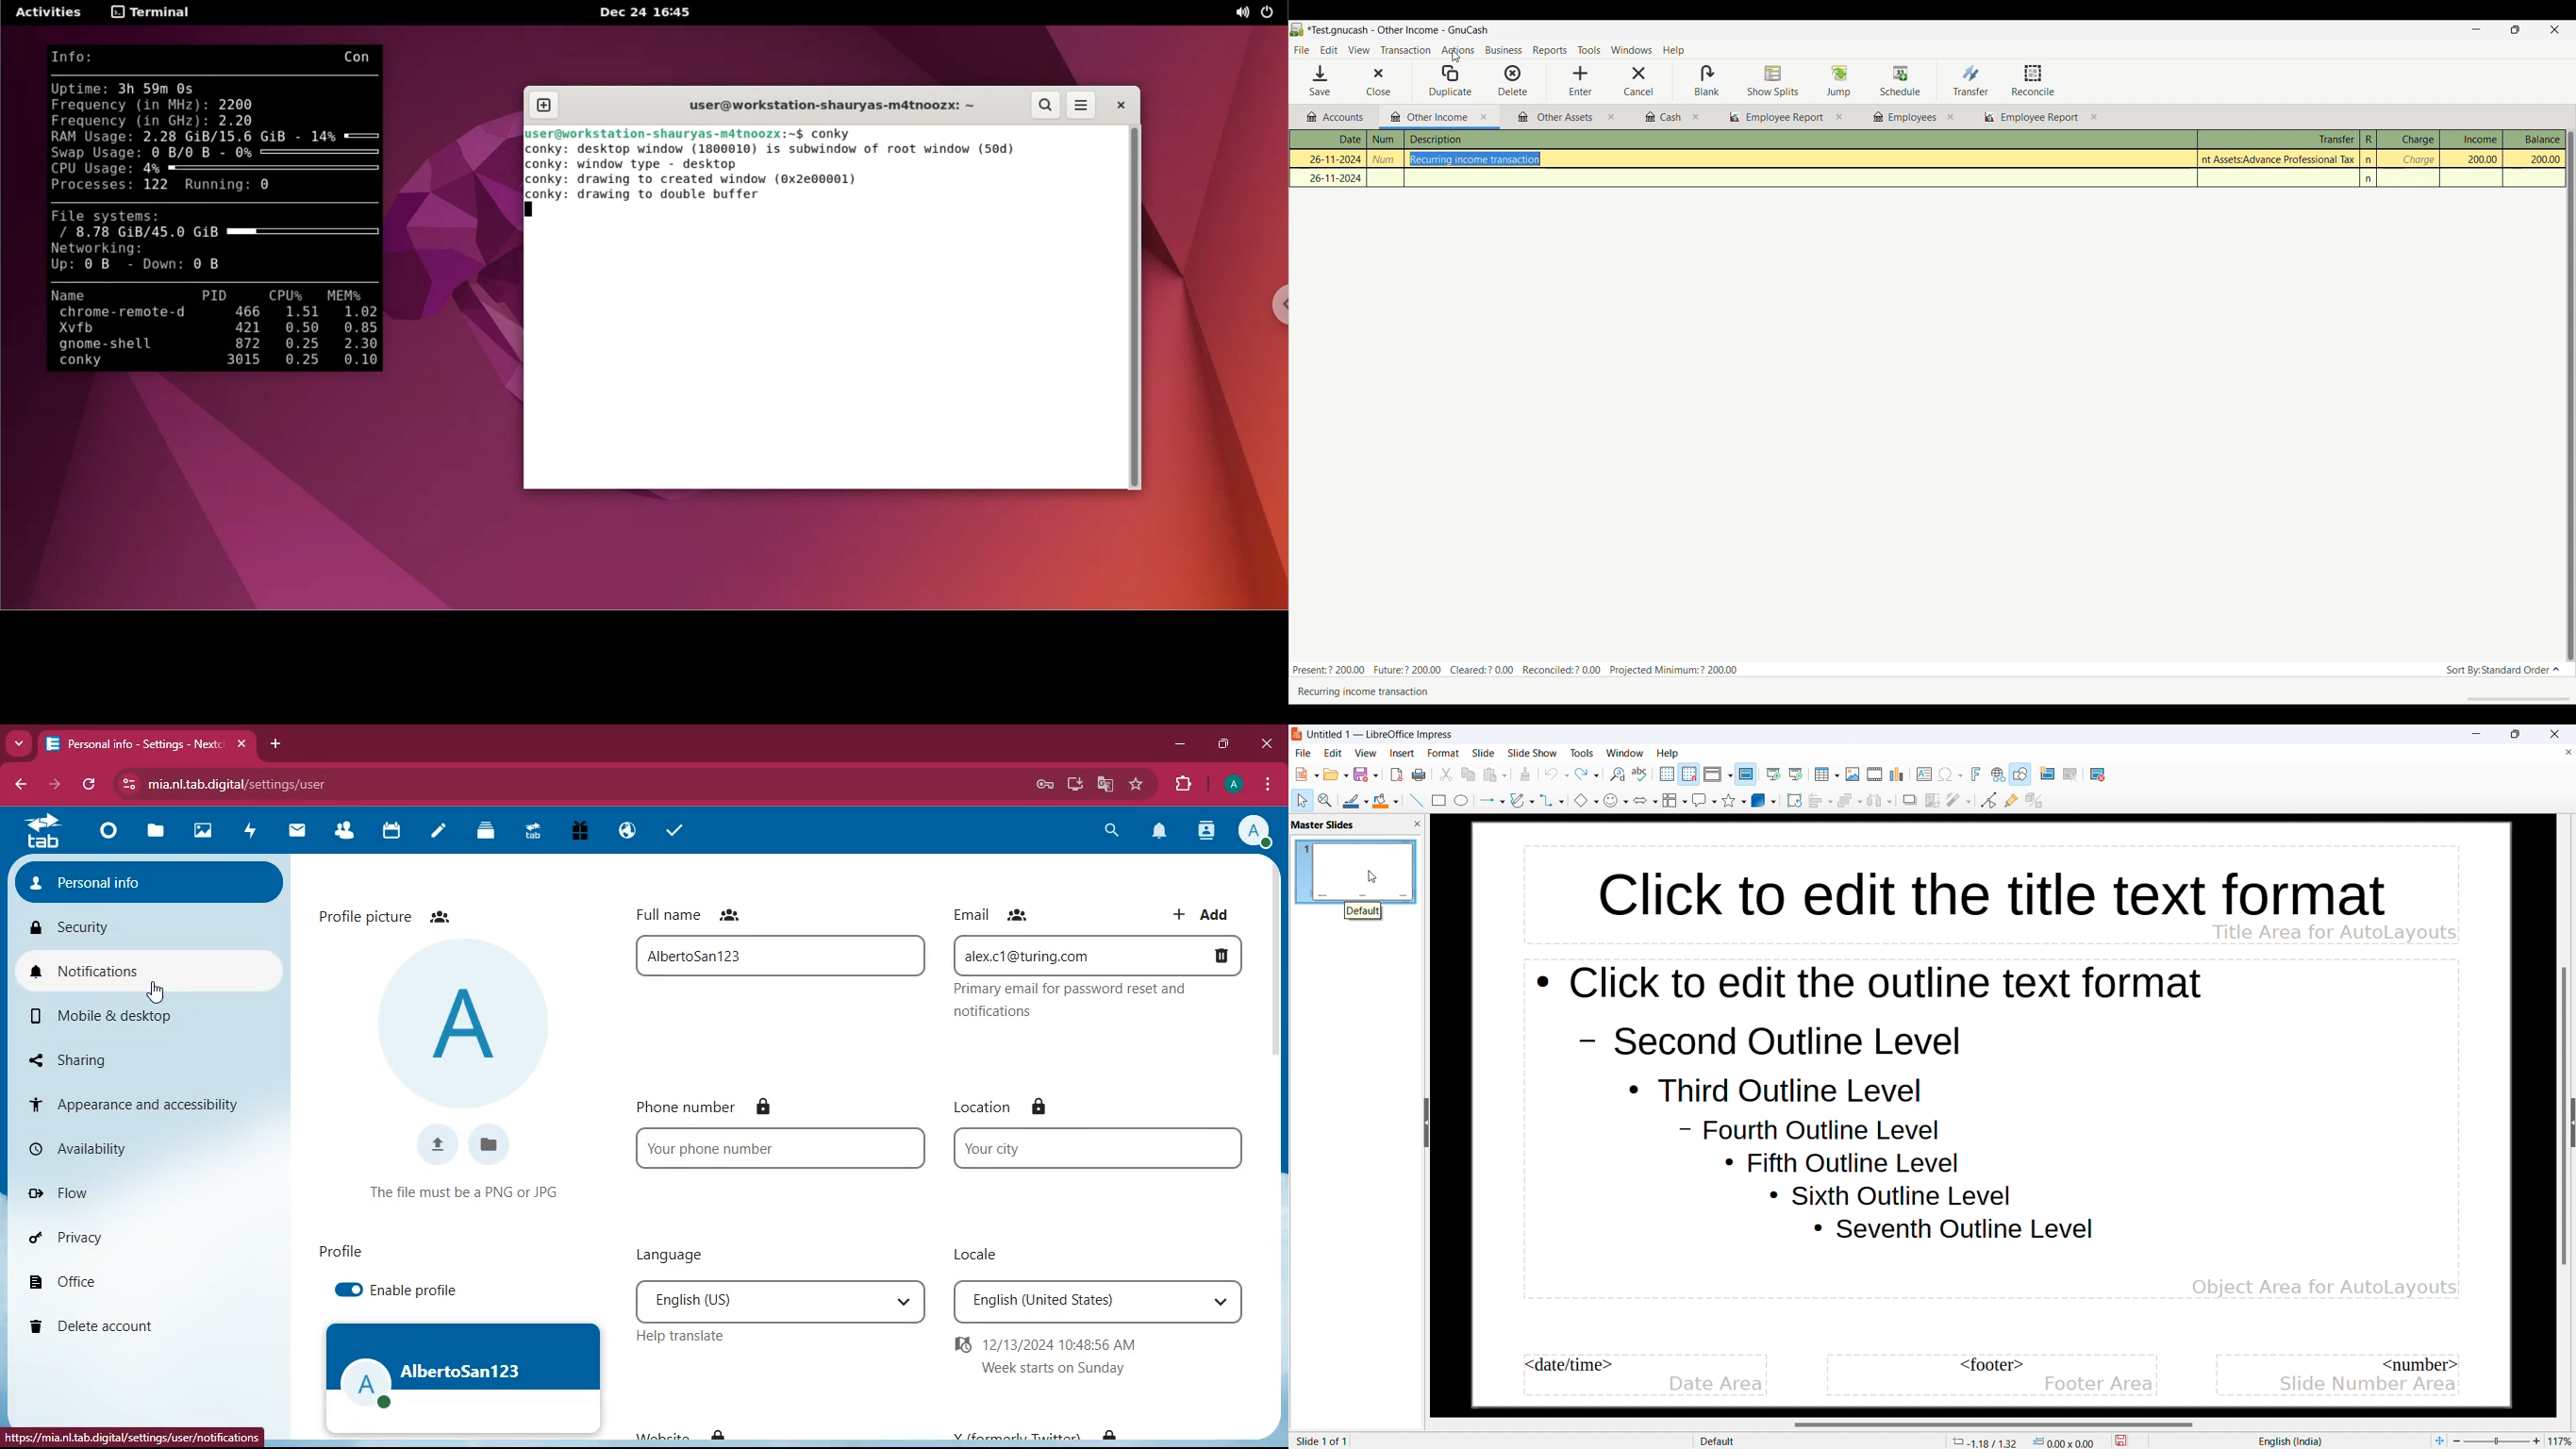  What do you see at coordinates (2472, 30) in the screenshot?
I see `Minimize` at bounding box center [2472, 30].